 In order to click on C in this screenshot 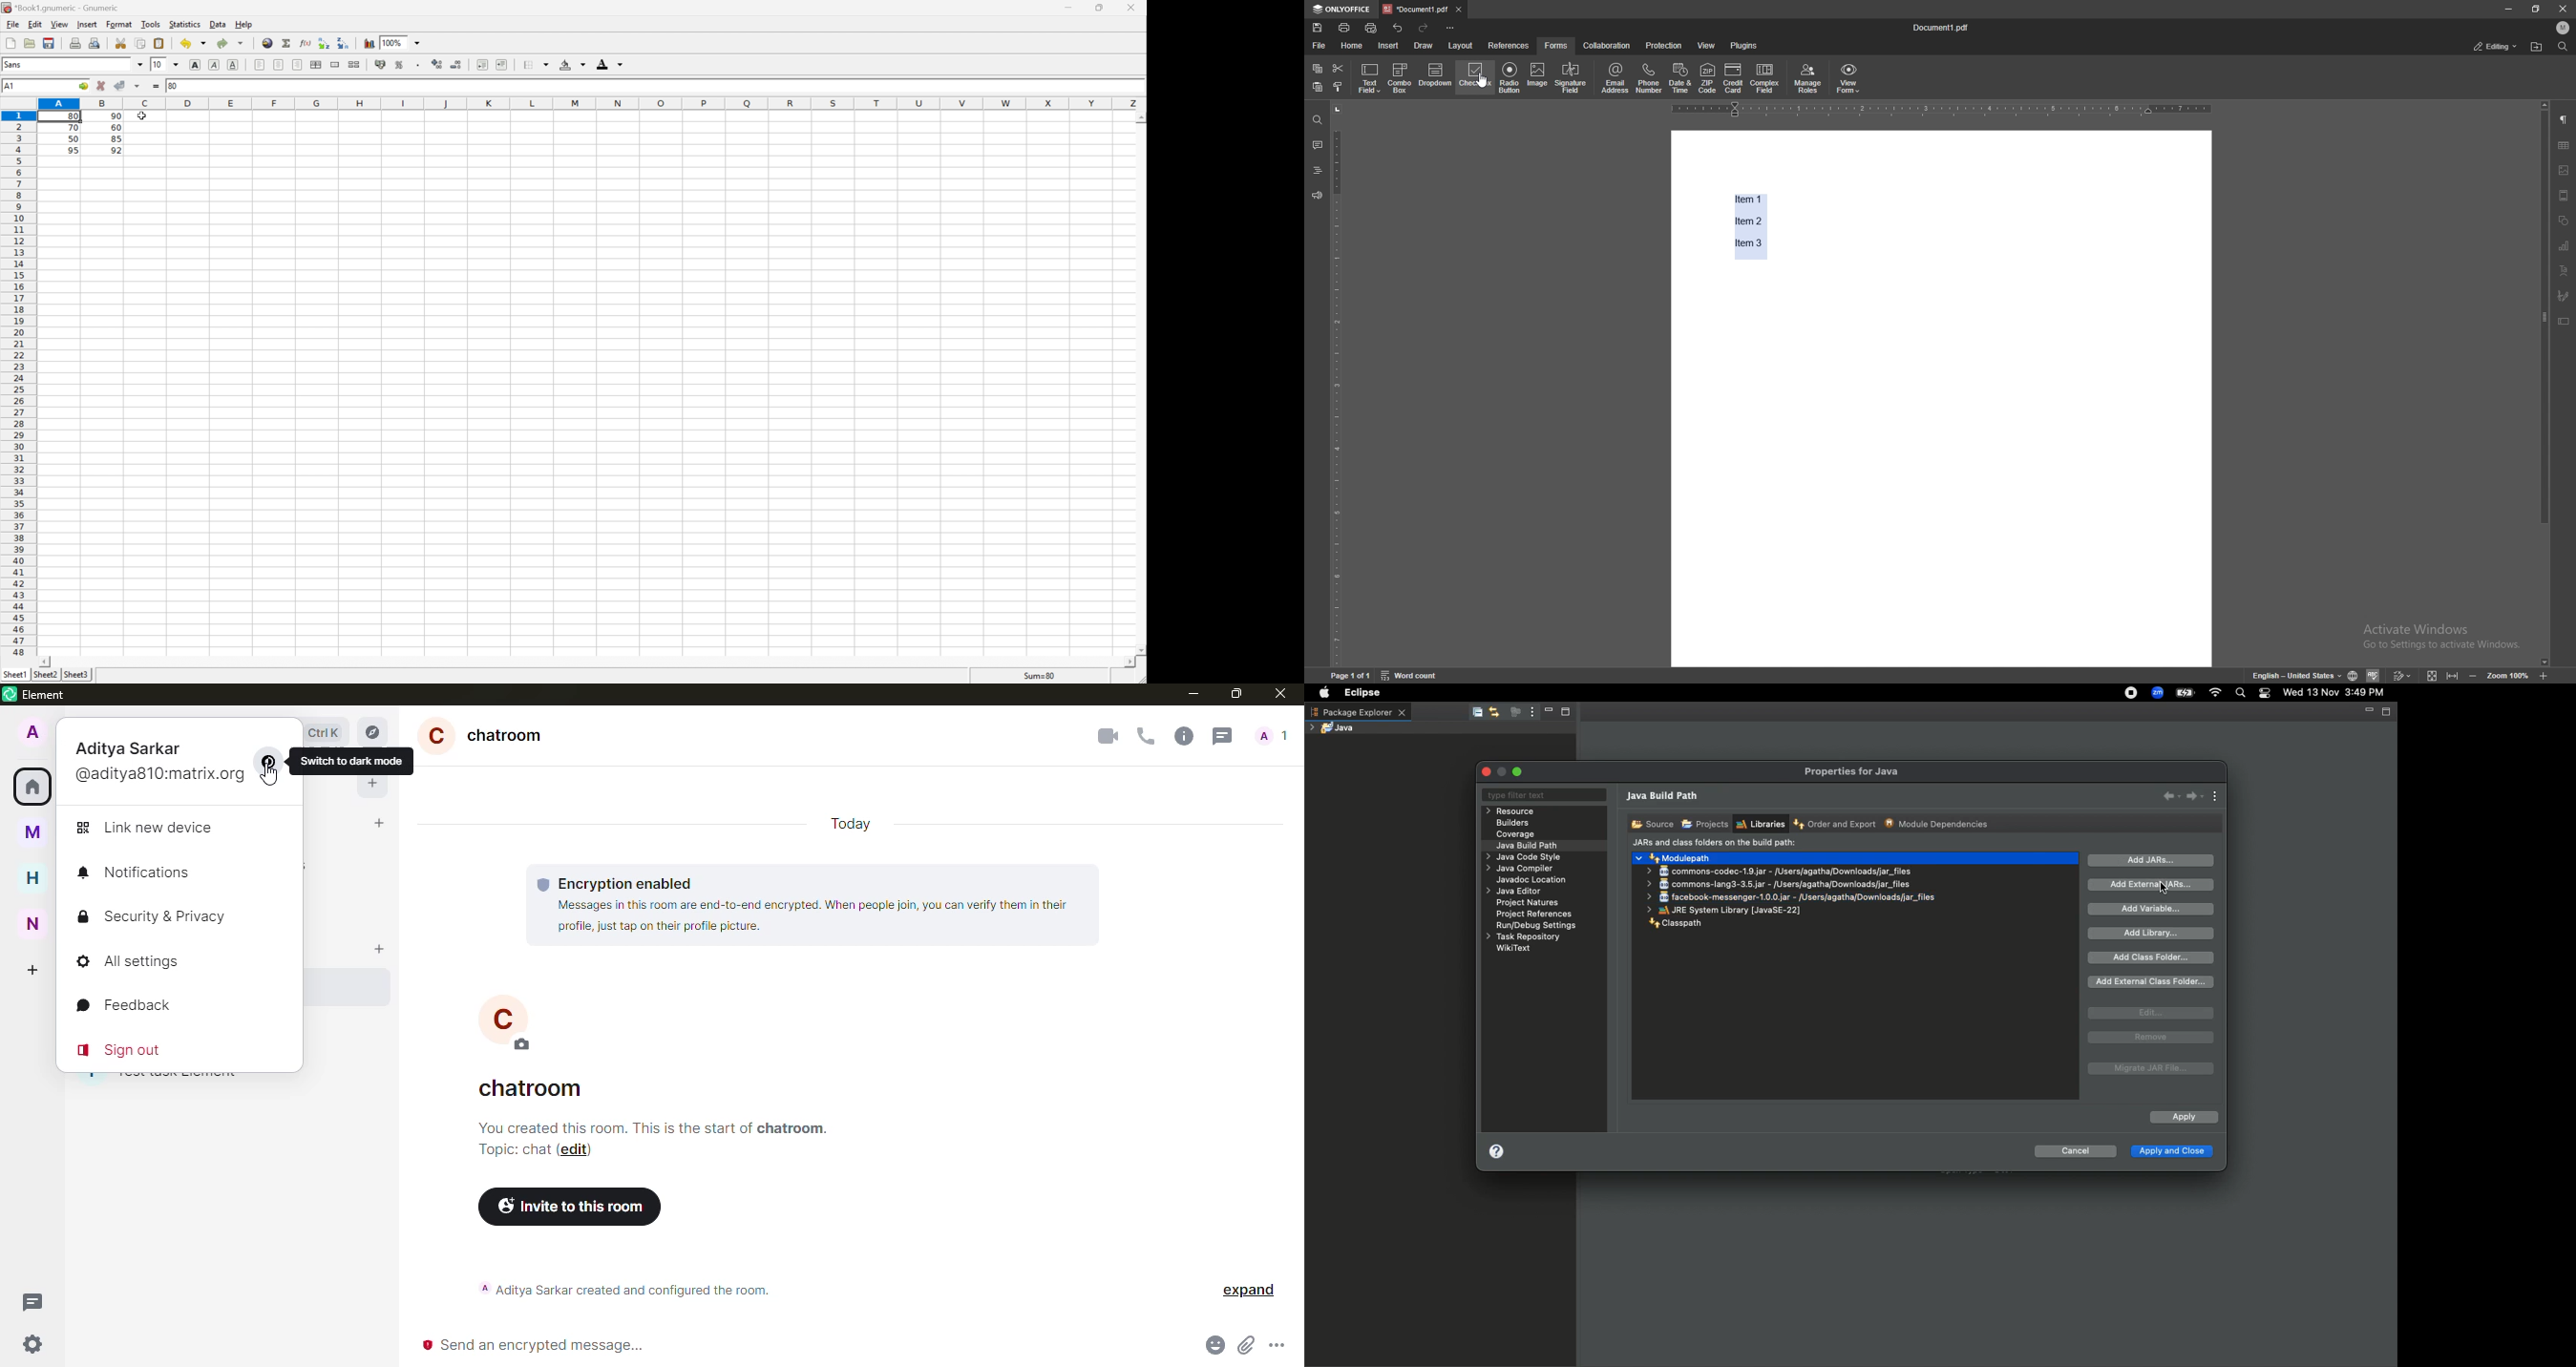, I will do `click(516, 1023)`.